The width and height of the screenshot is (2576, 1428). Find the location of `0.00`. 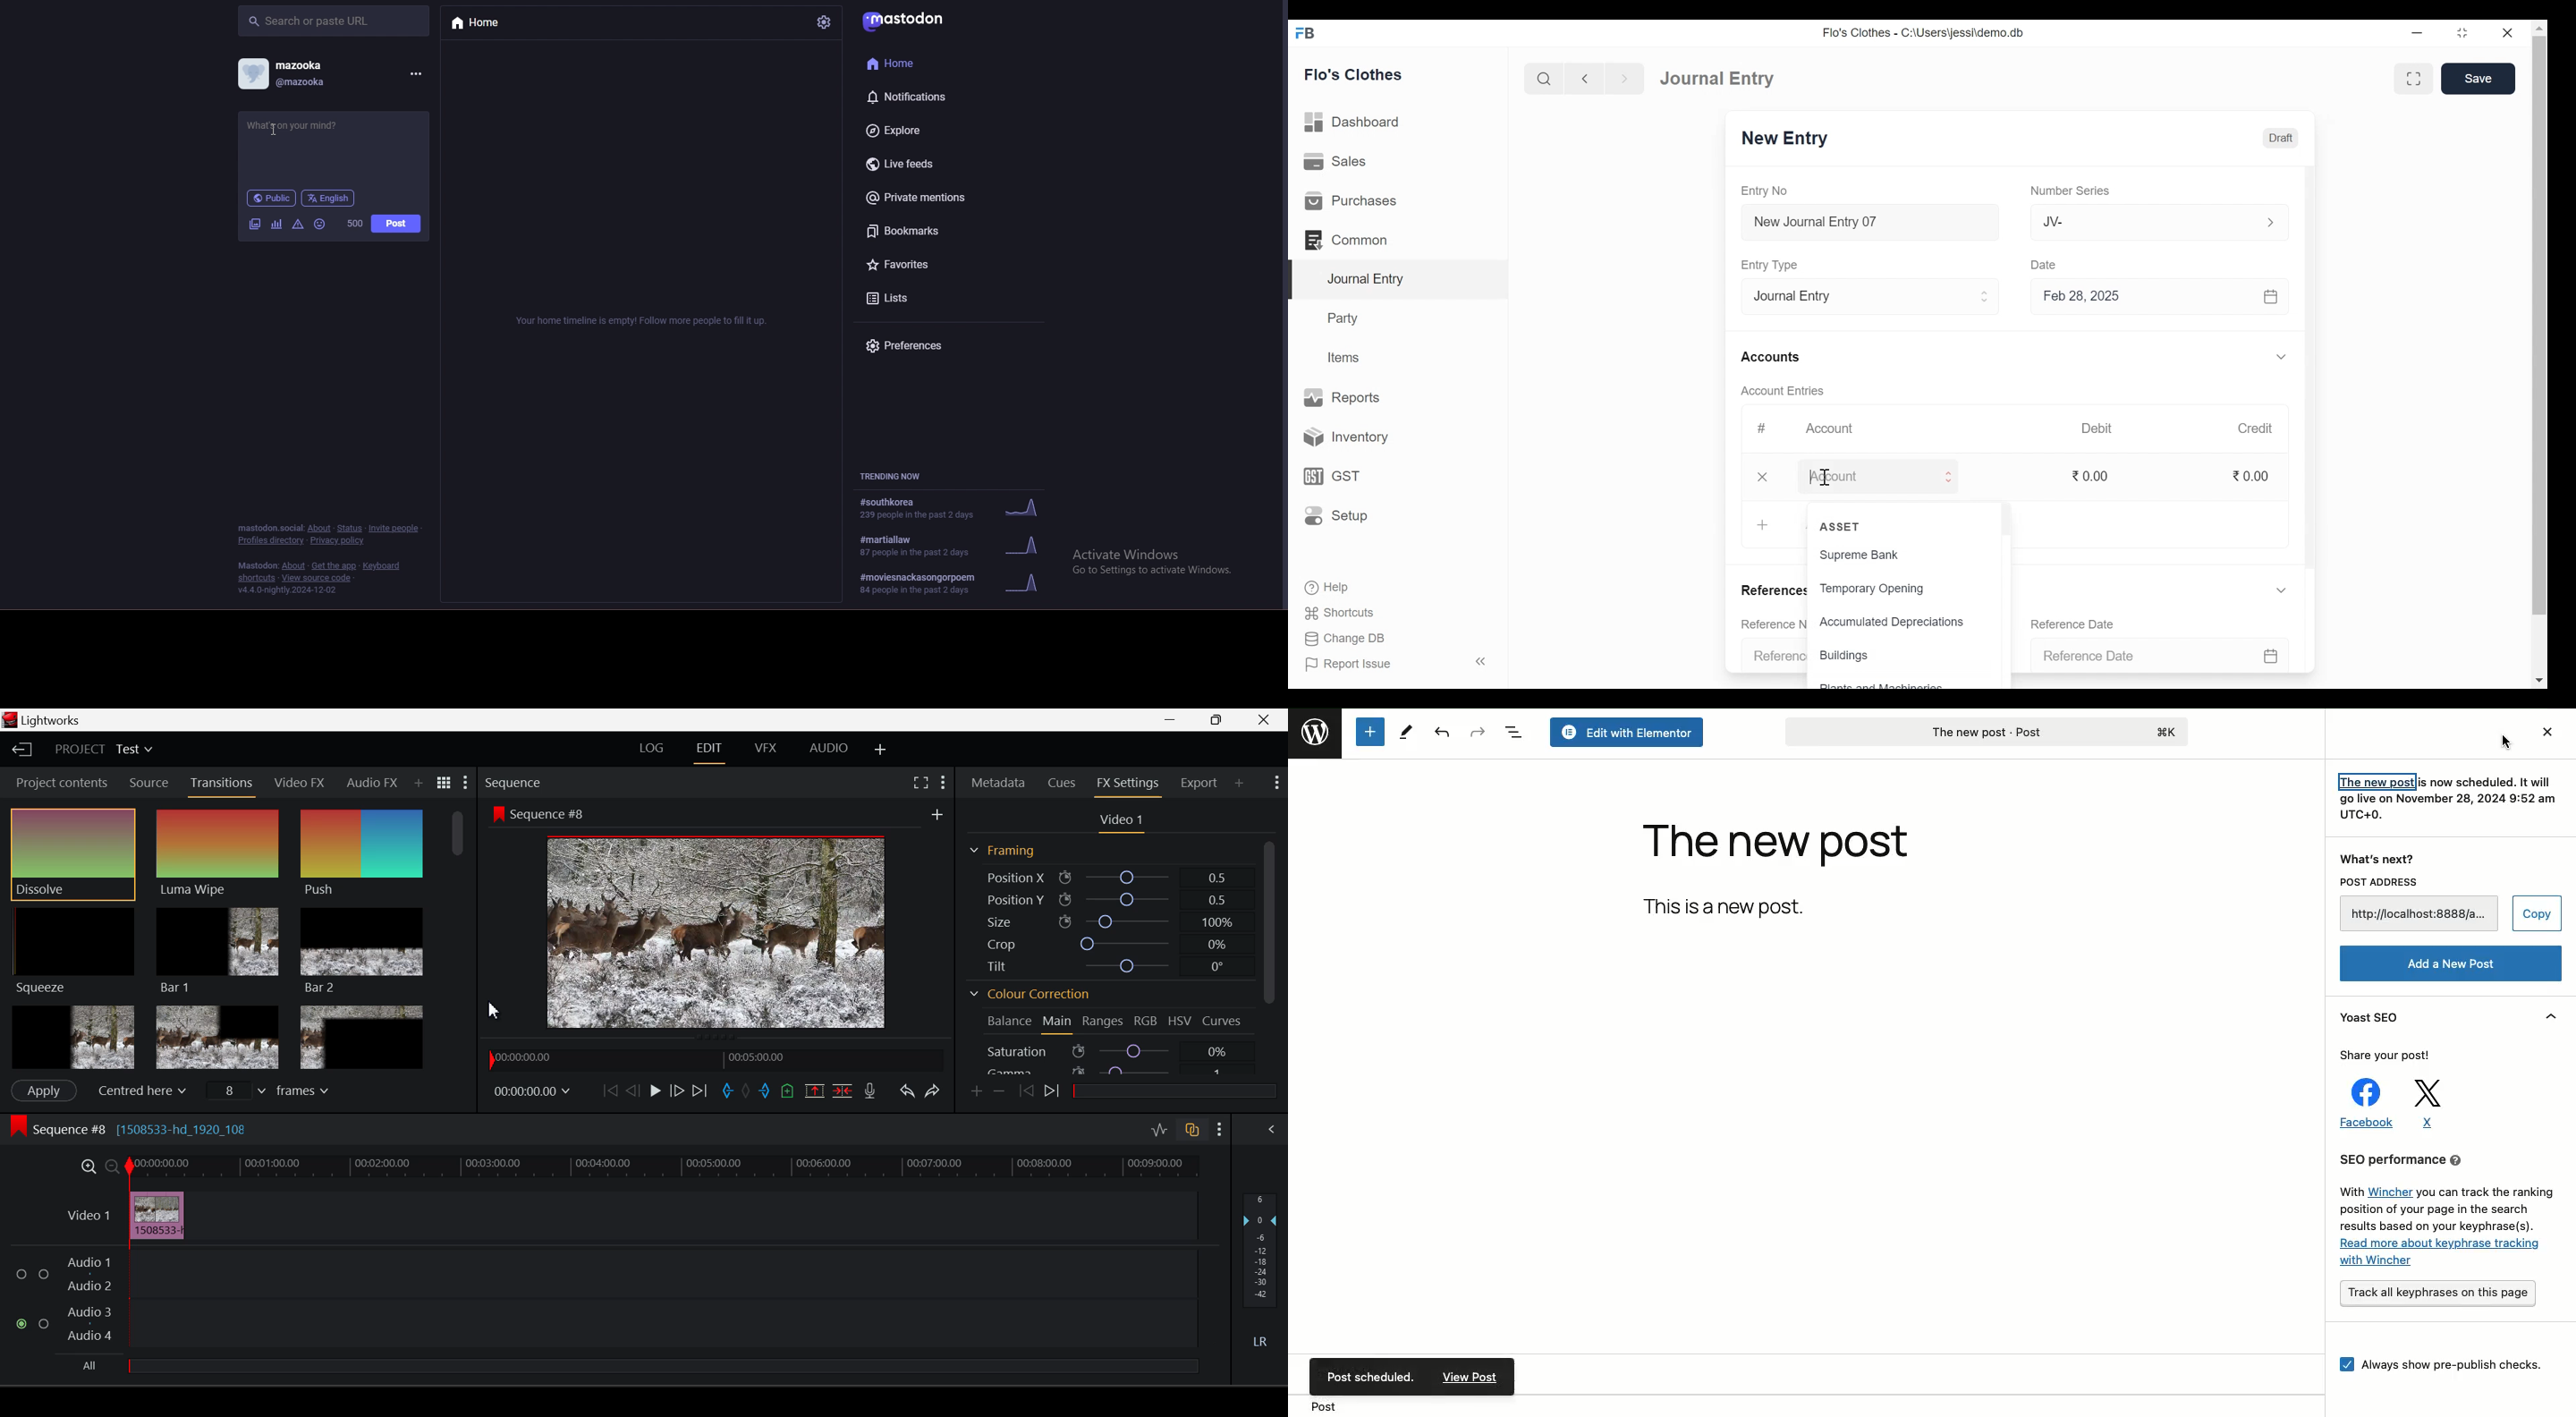

0.00 is located at coordinates (2257, 476).